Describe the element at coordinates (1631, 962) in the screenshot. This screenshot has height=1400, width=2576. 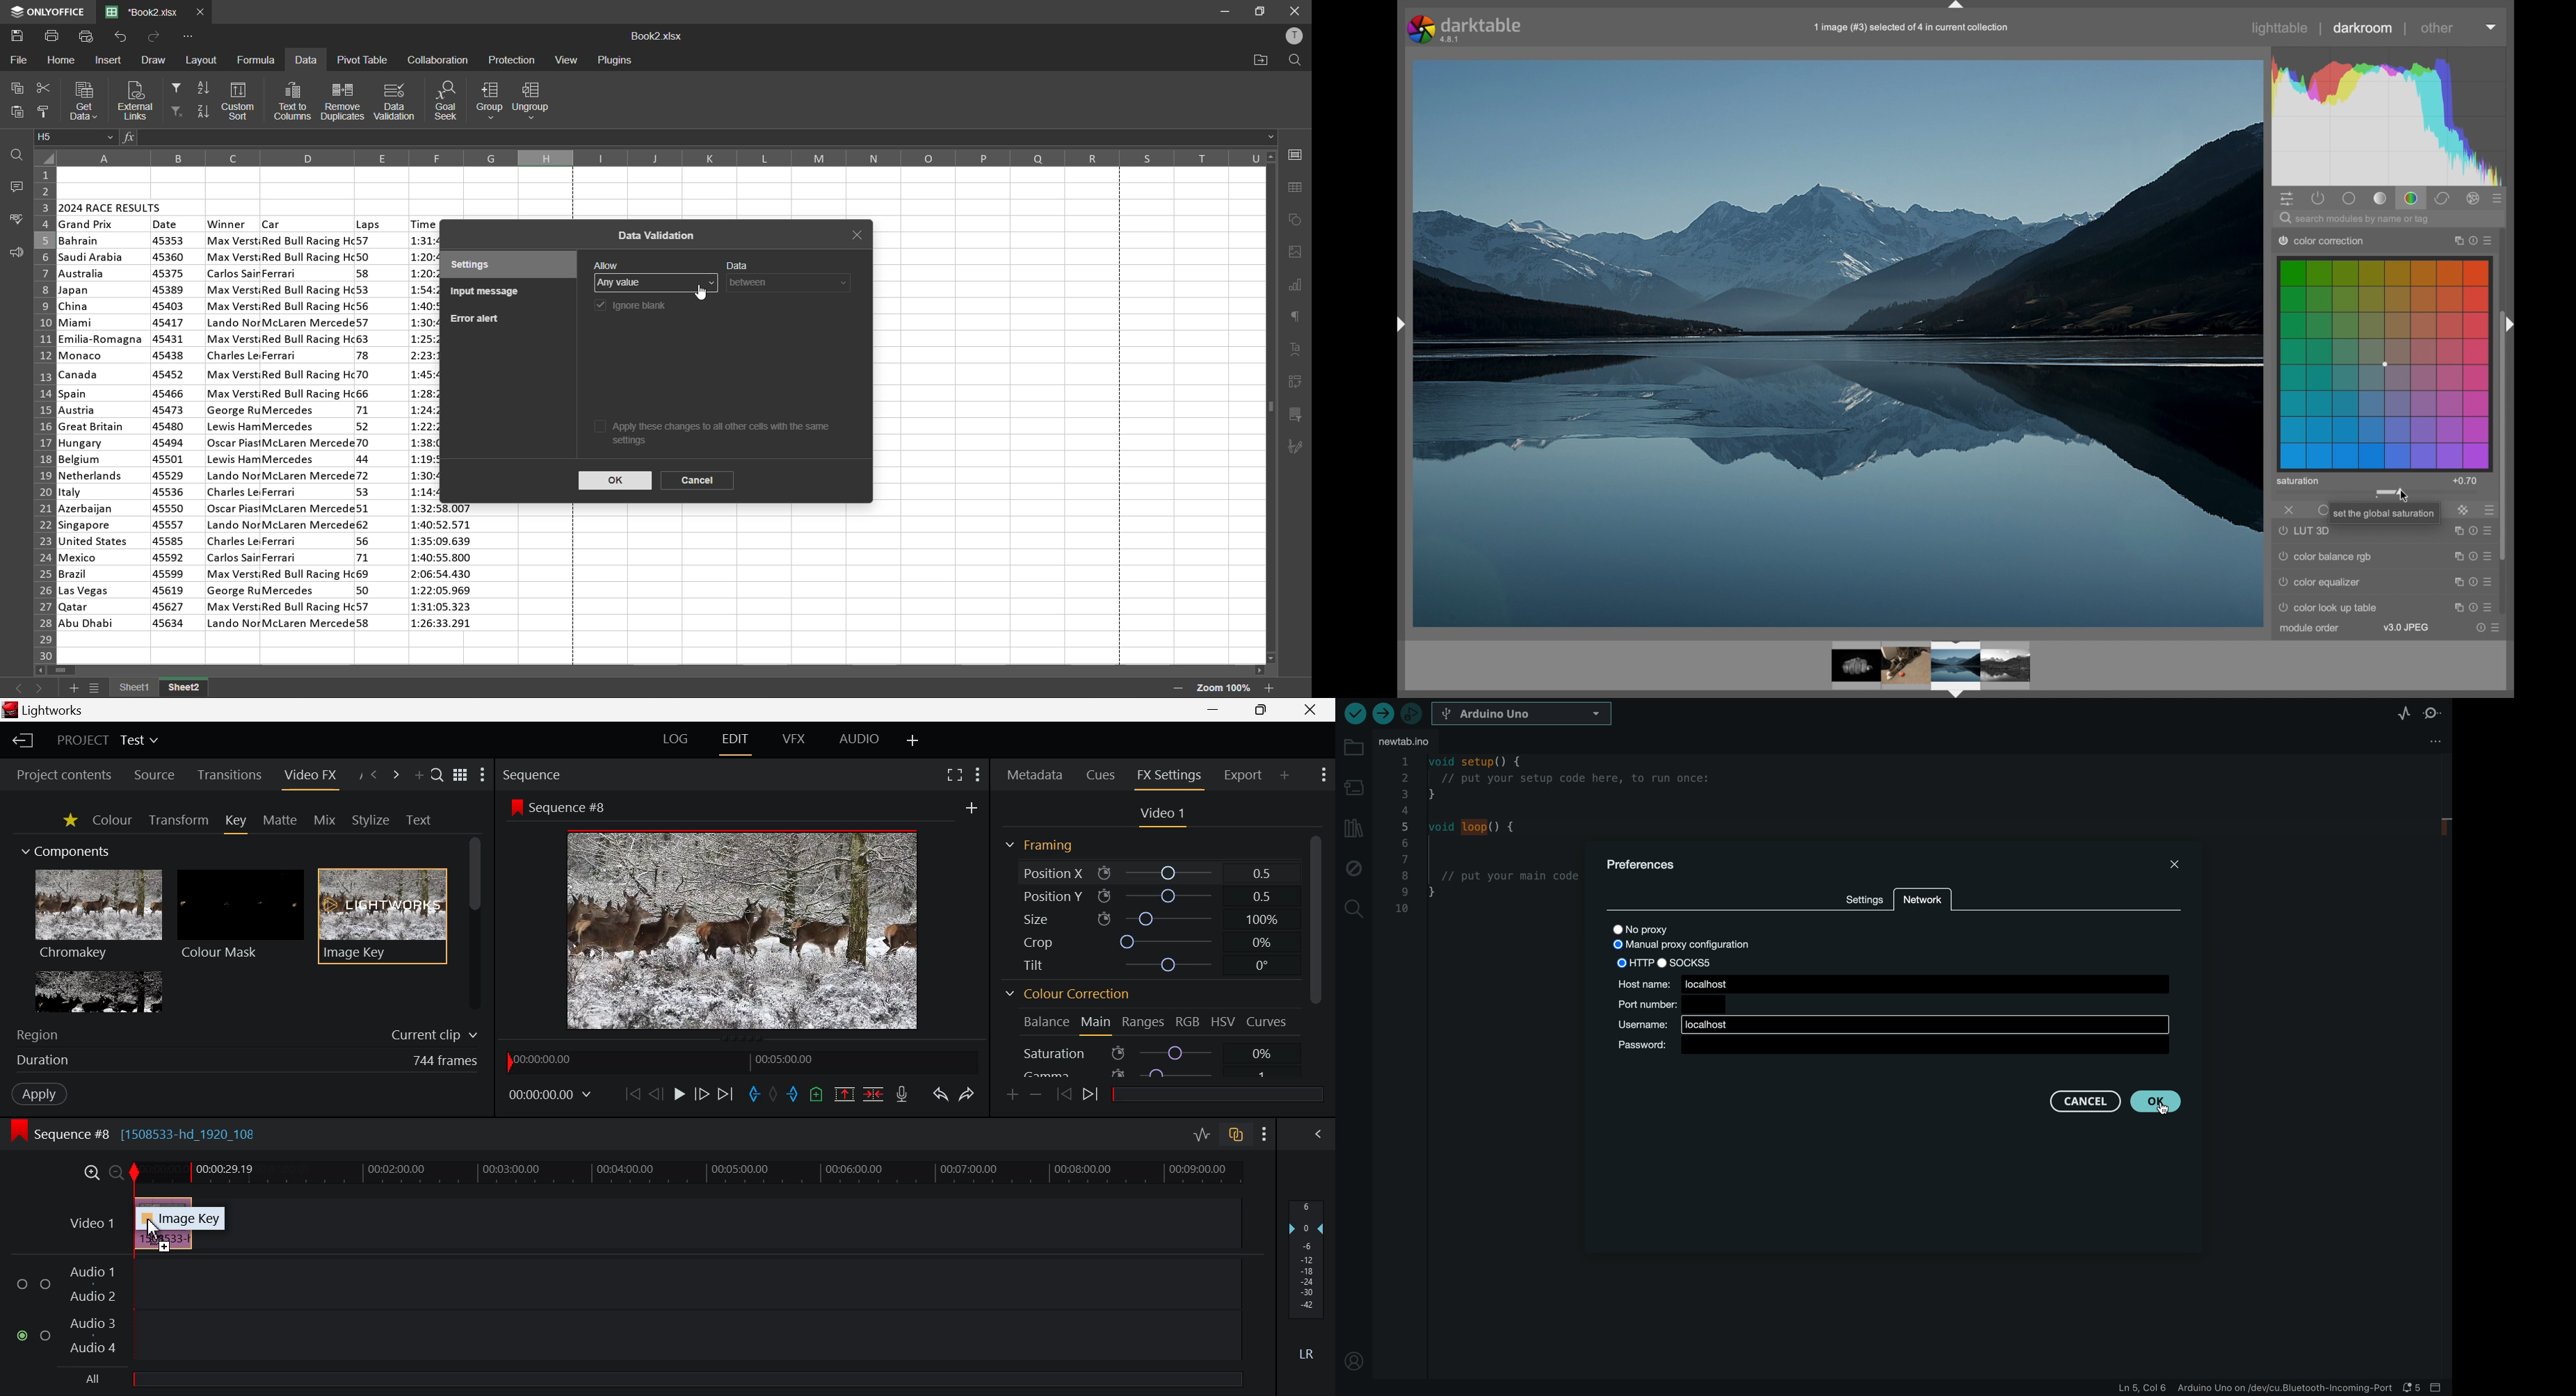
I see `HTTP` at that location.